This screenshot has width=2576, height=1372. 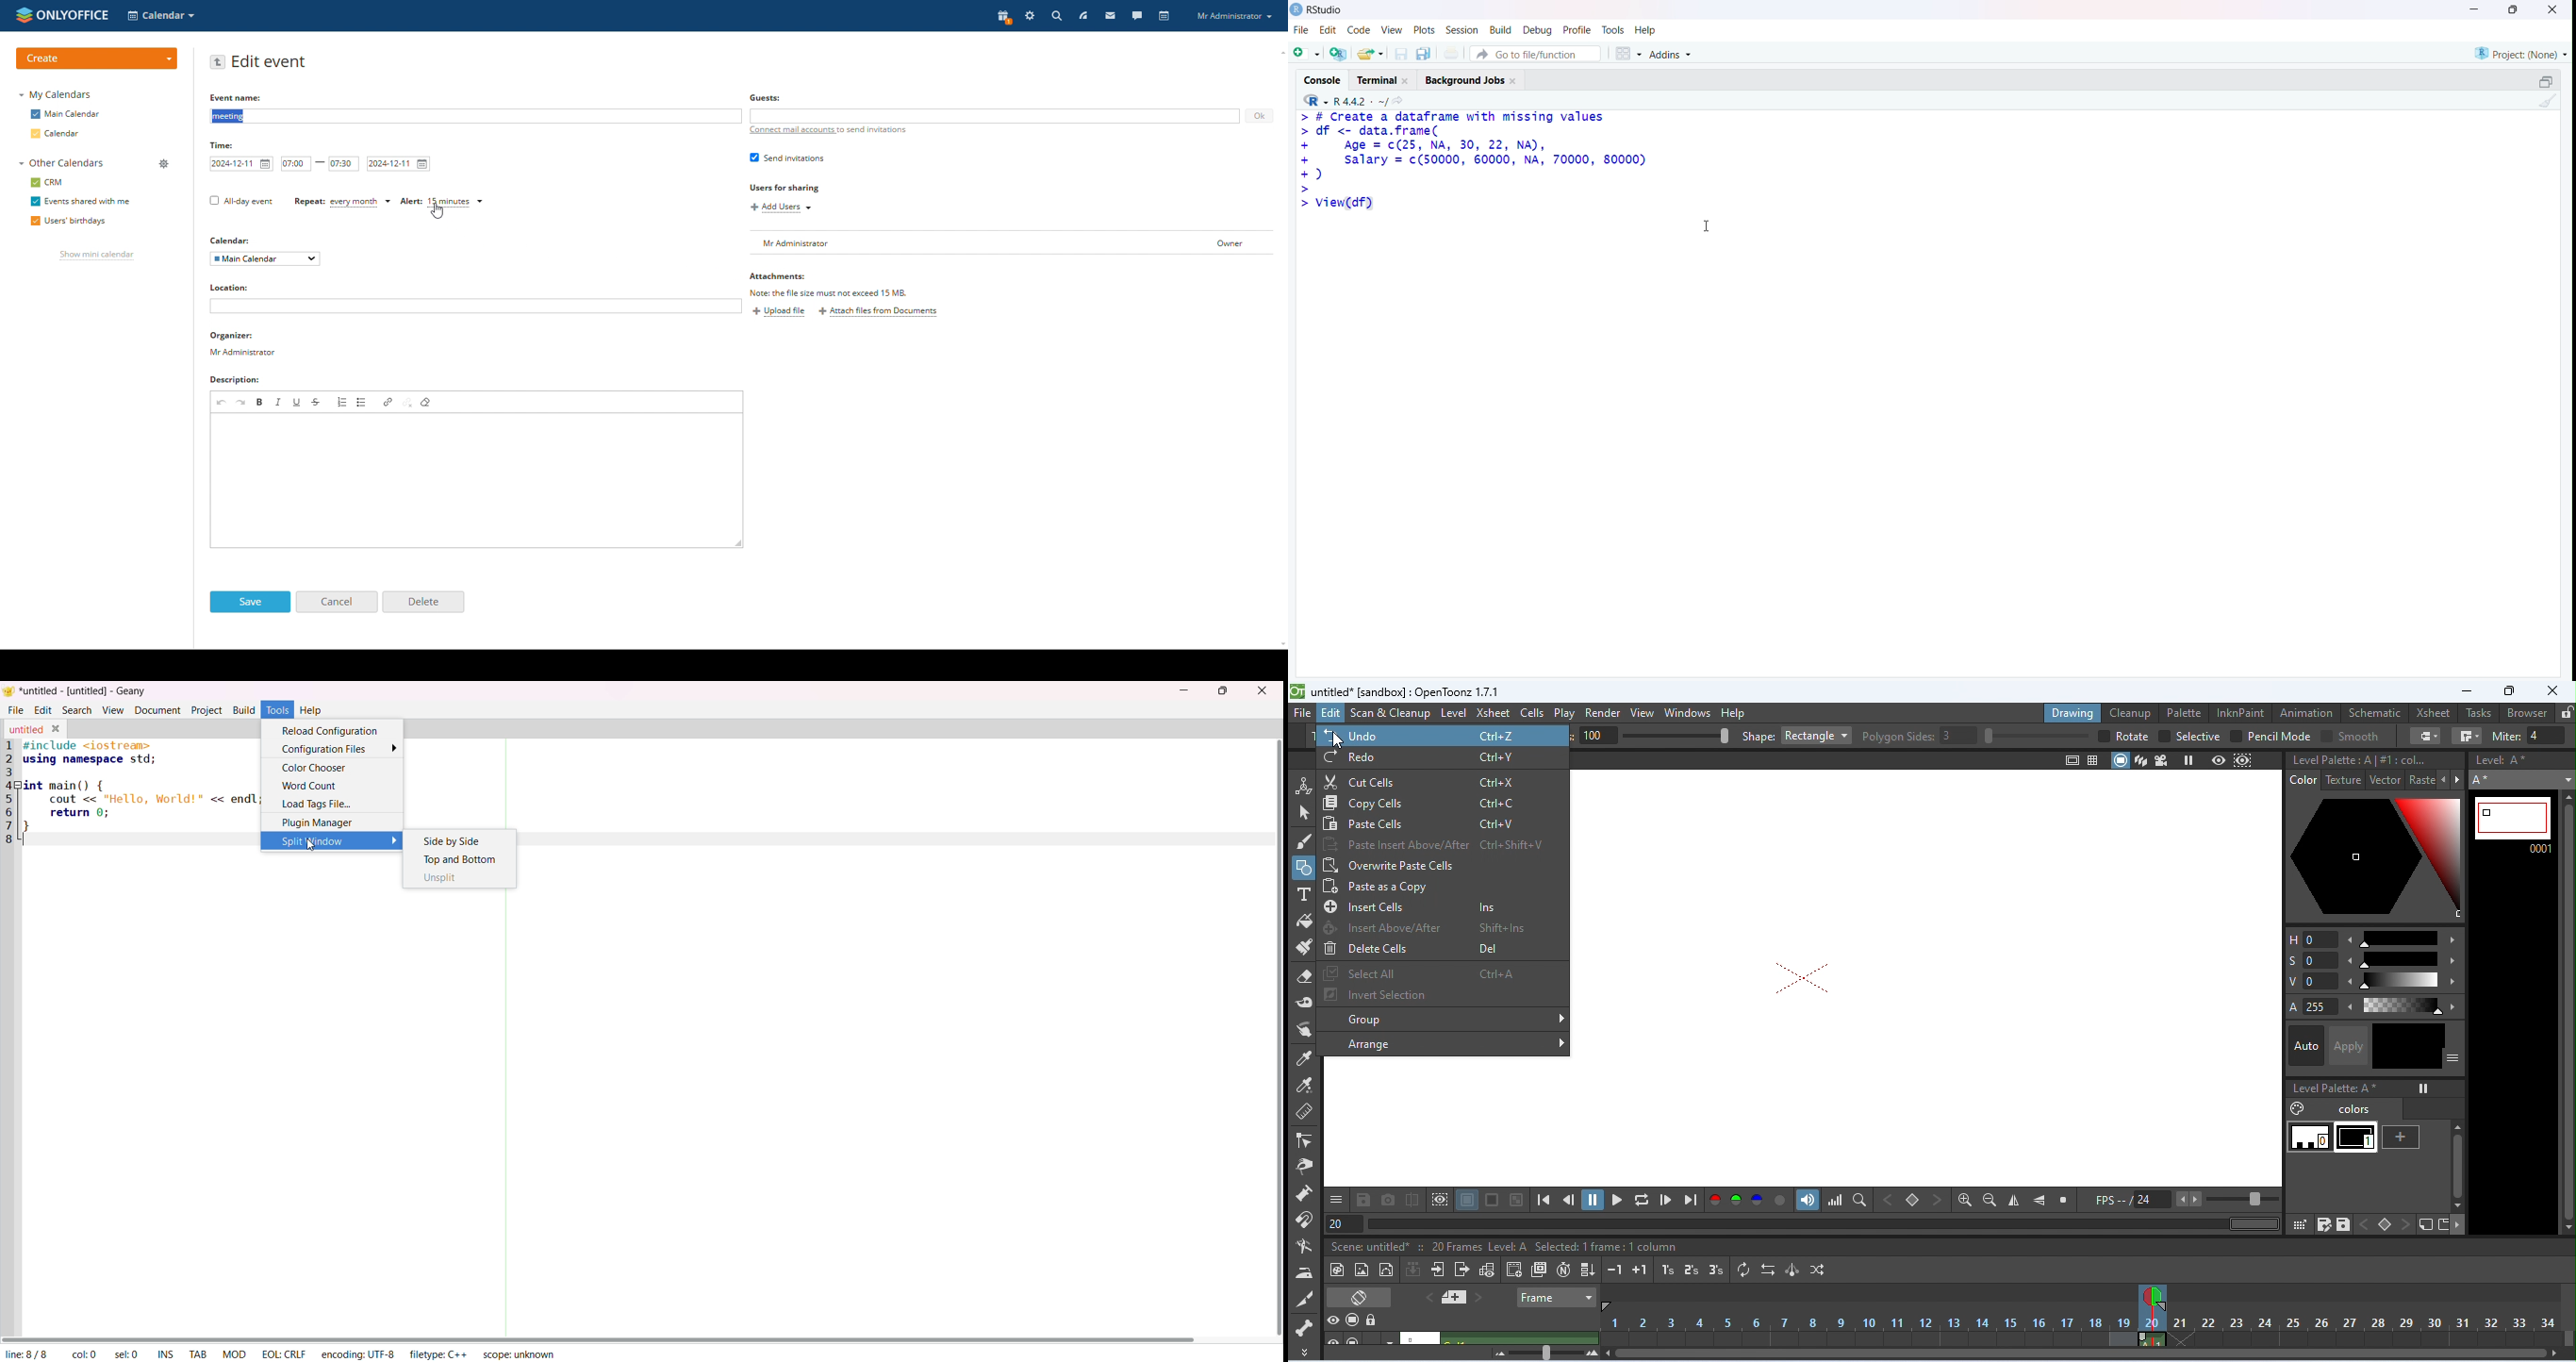 I want to click on cursor, so click(x=313, y=844).